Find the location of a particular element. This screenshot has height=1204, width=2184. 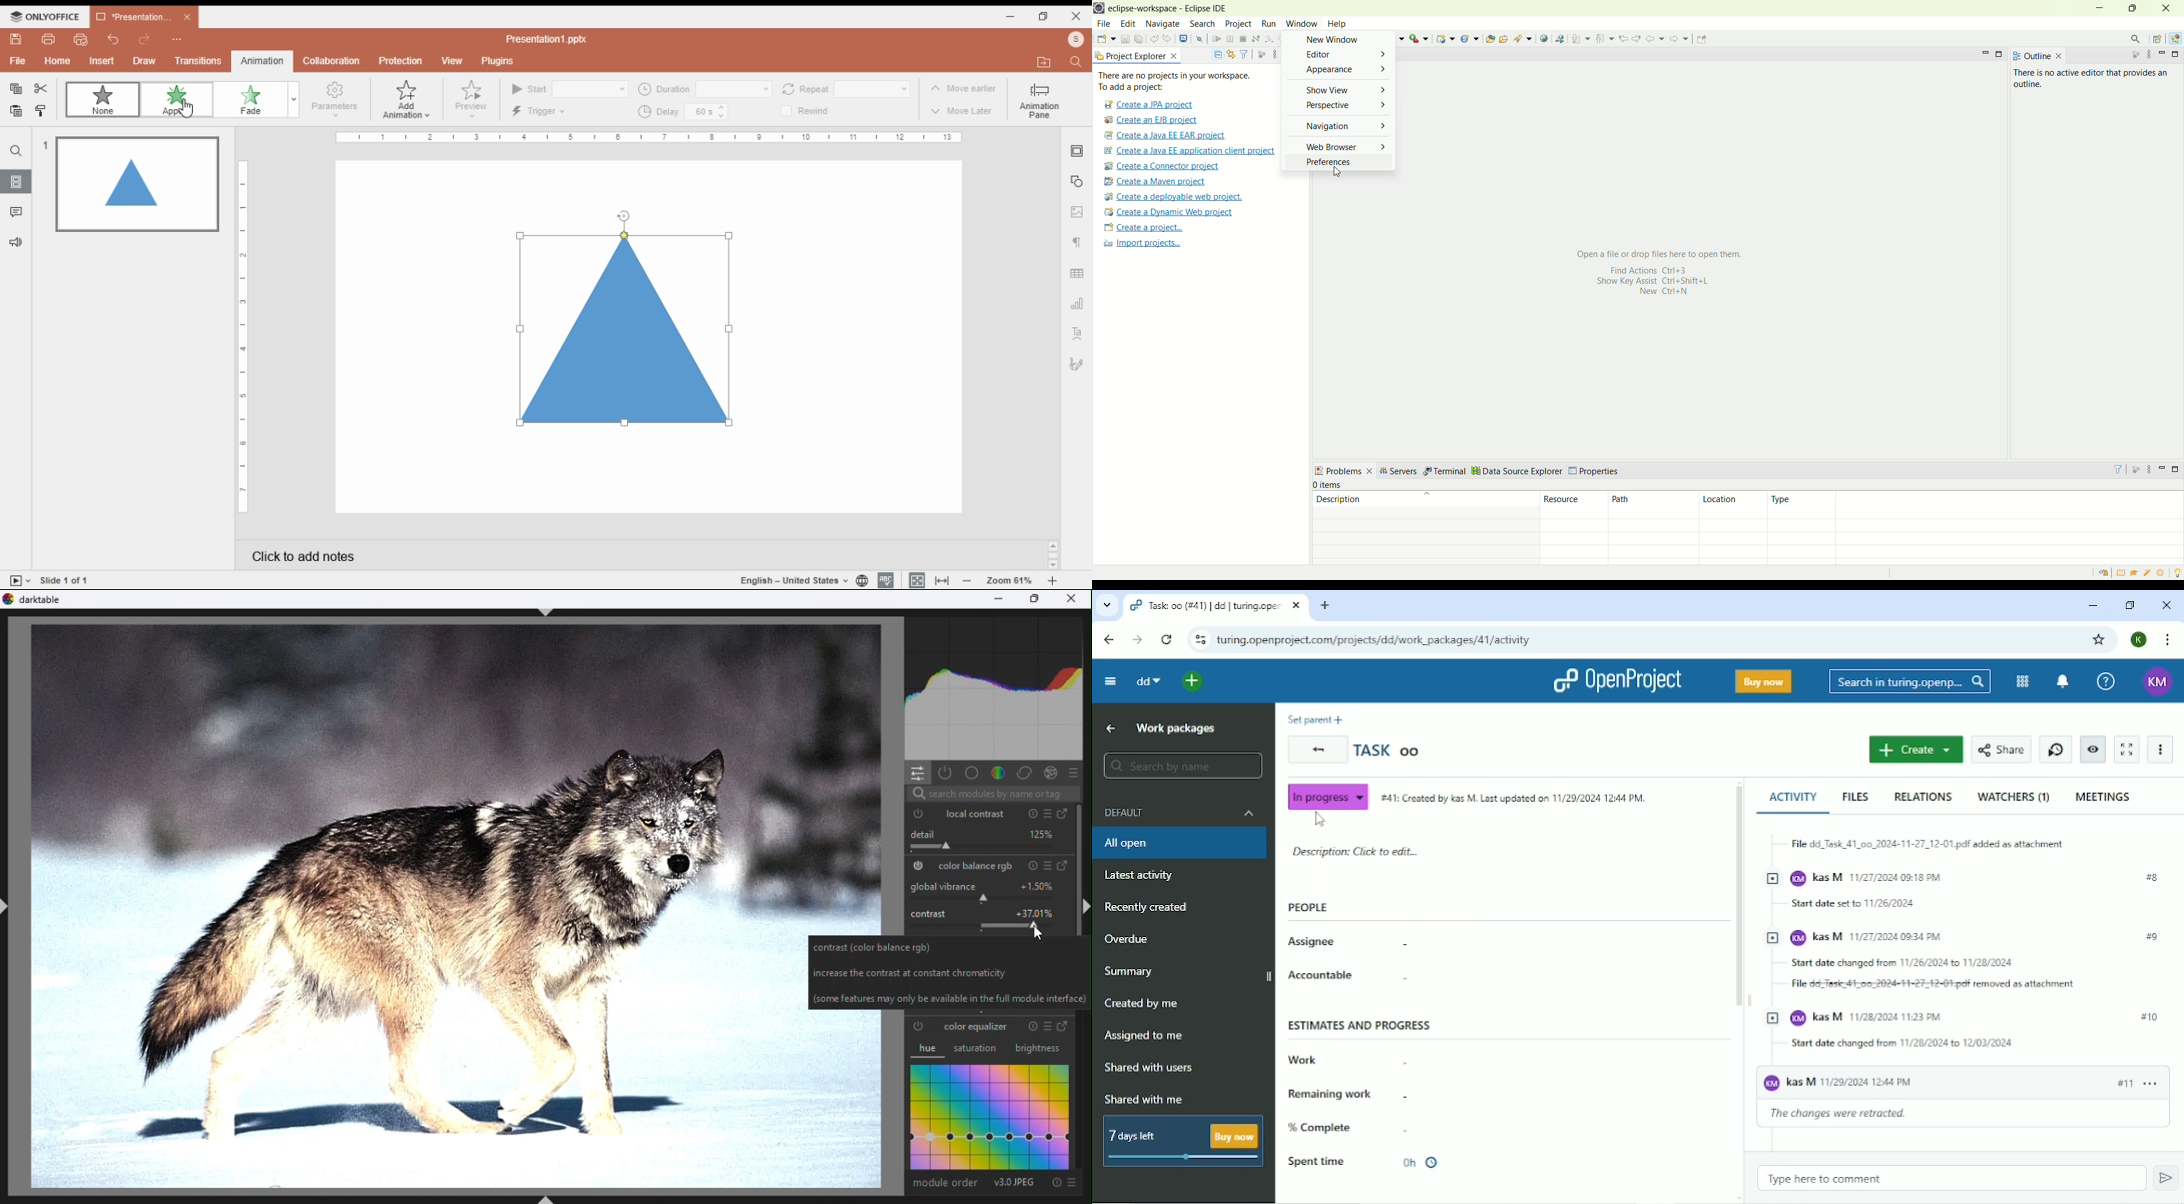

shape setting is located at coordinates (1077, 181).